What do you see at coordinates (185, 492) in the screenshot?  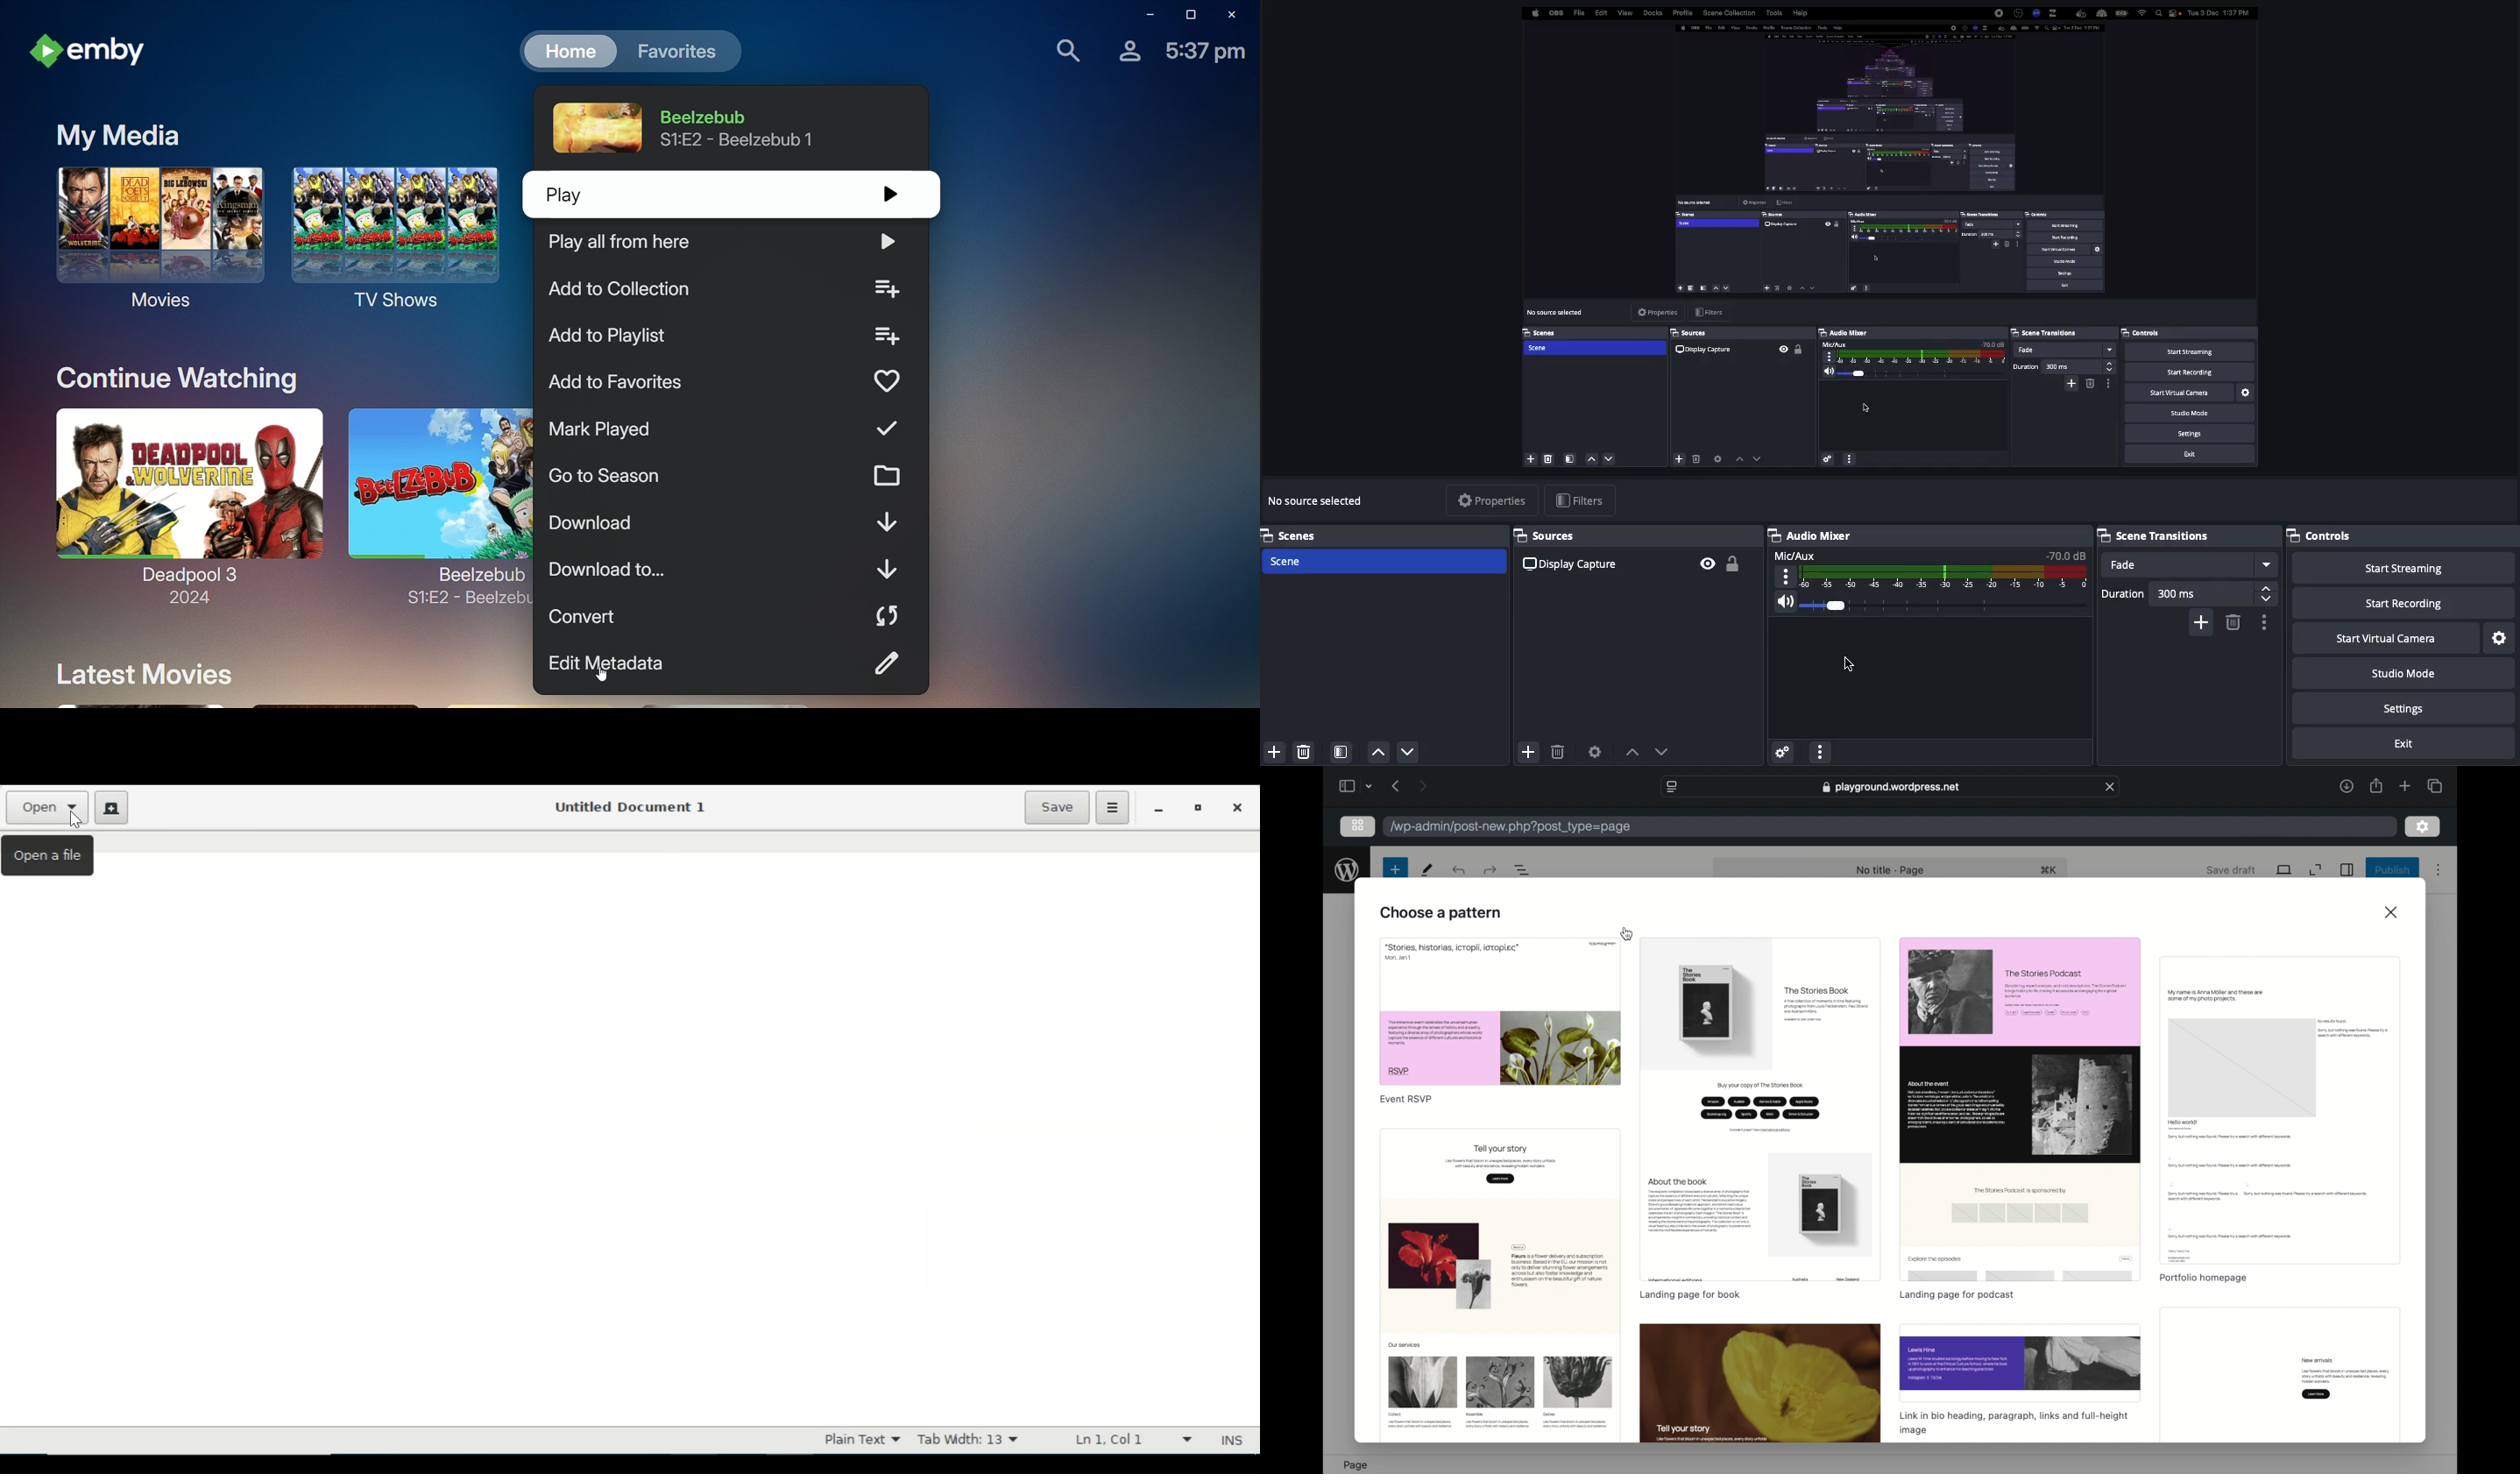 I see `Deadpool 3` at bounding box center [185, 492].